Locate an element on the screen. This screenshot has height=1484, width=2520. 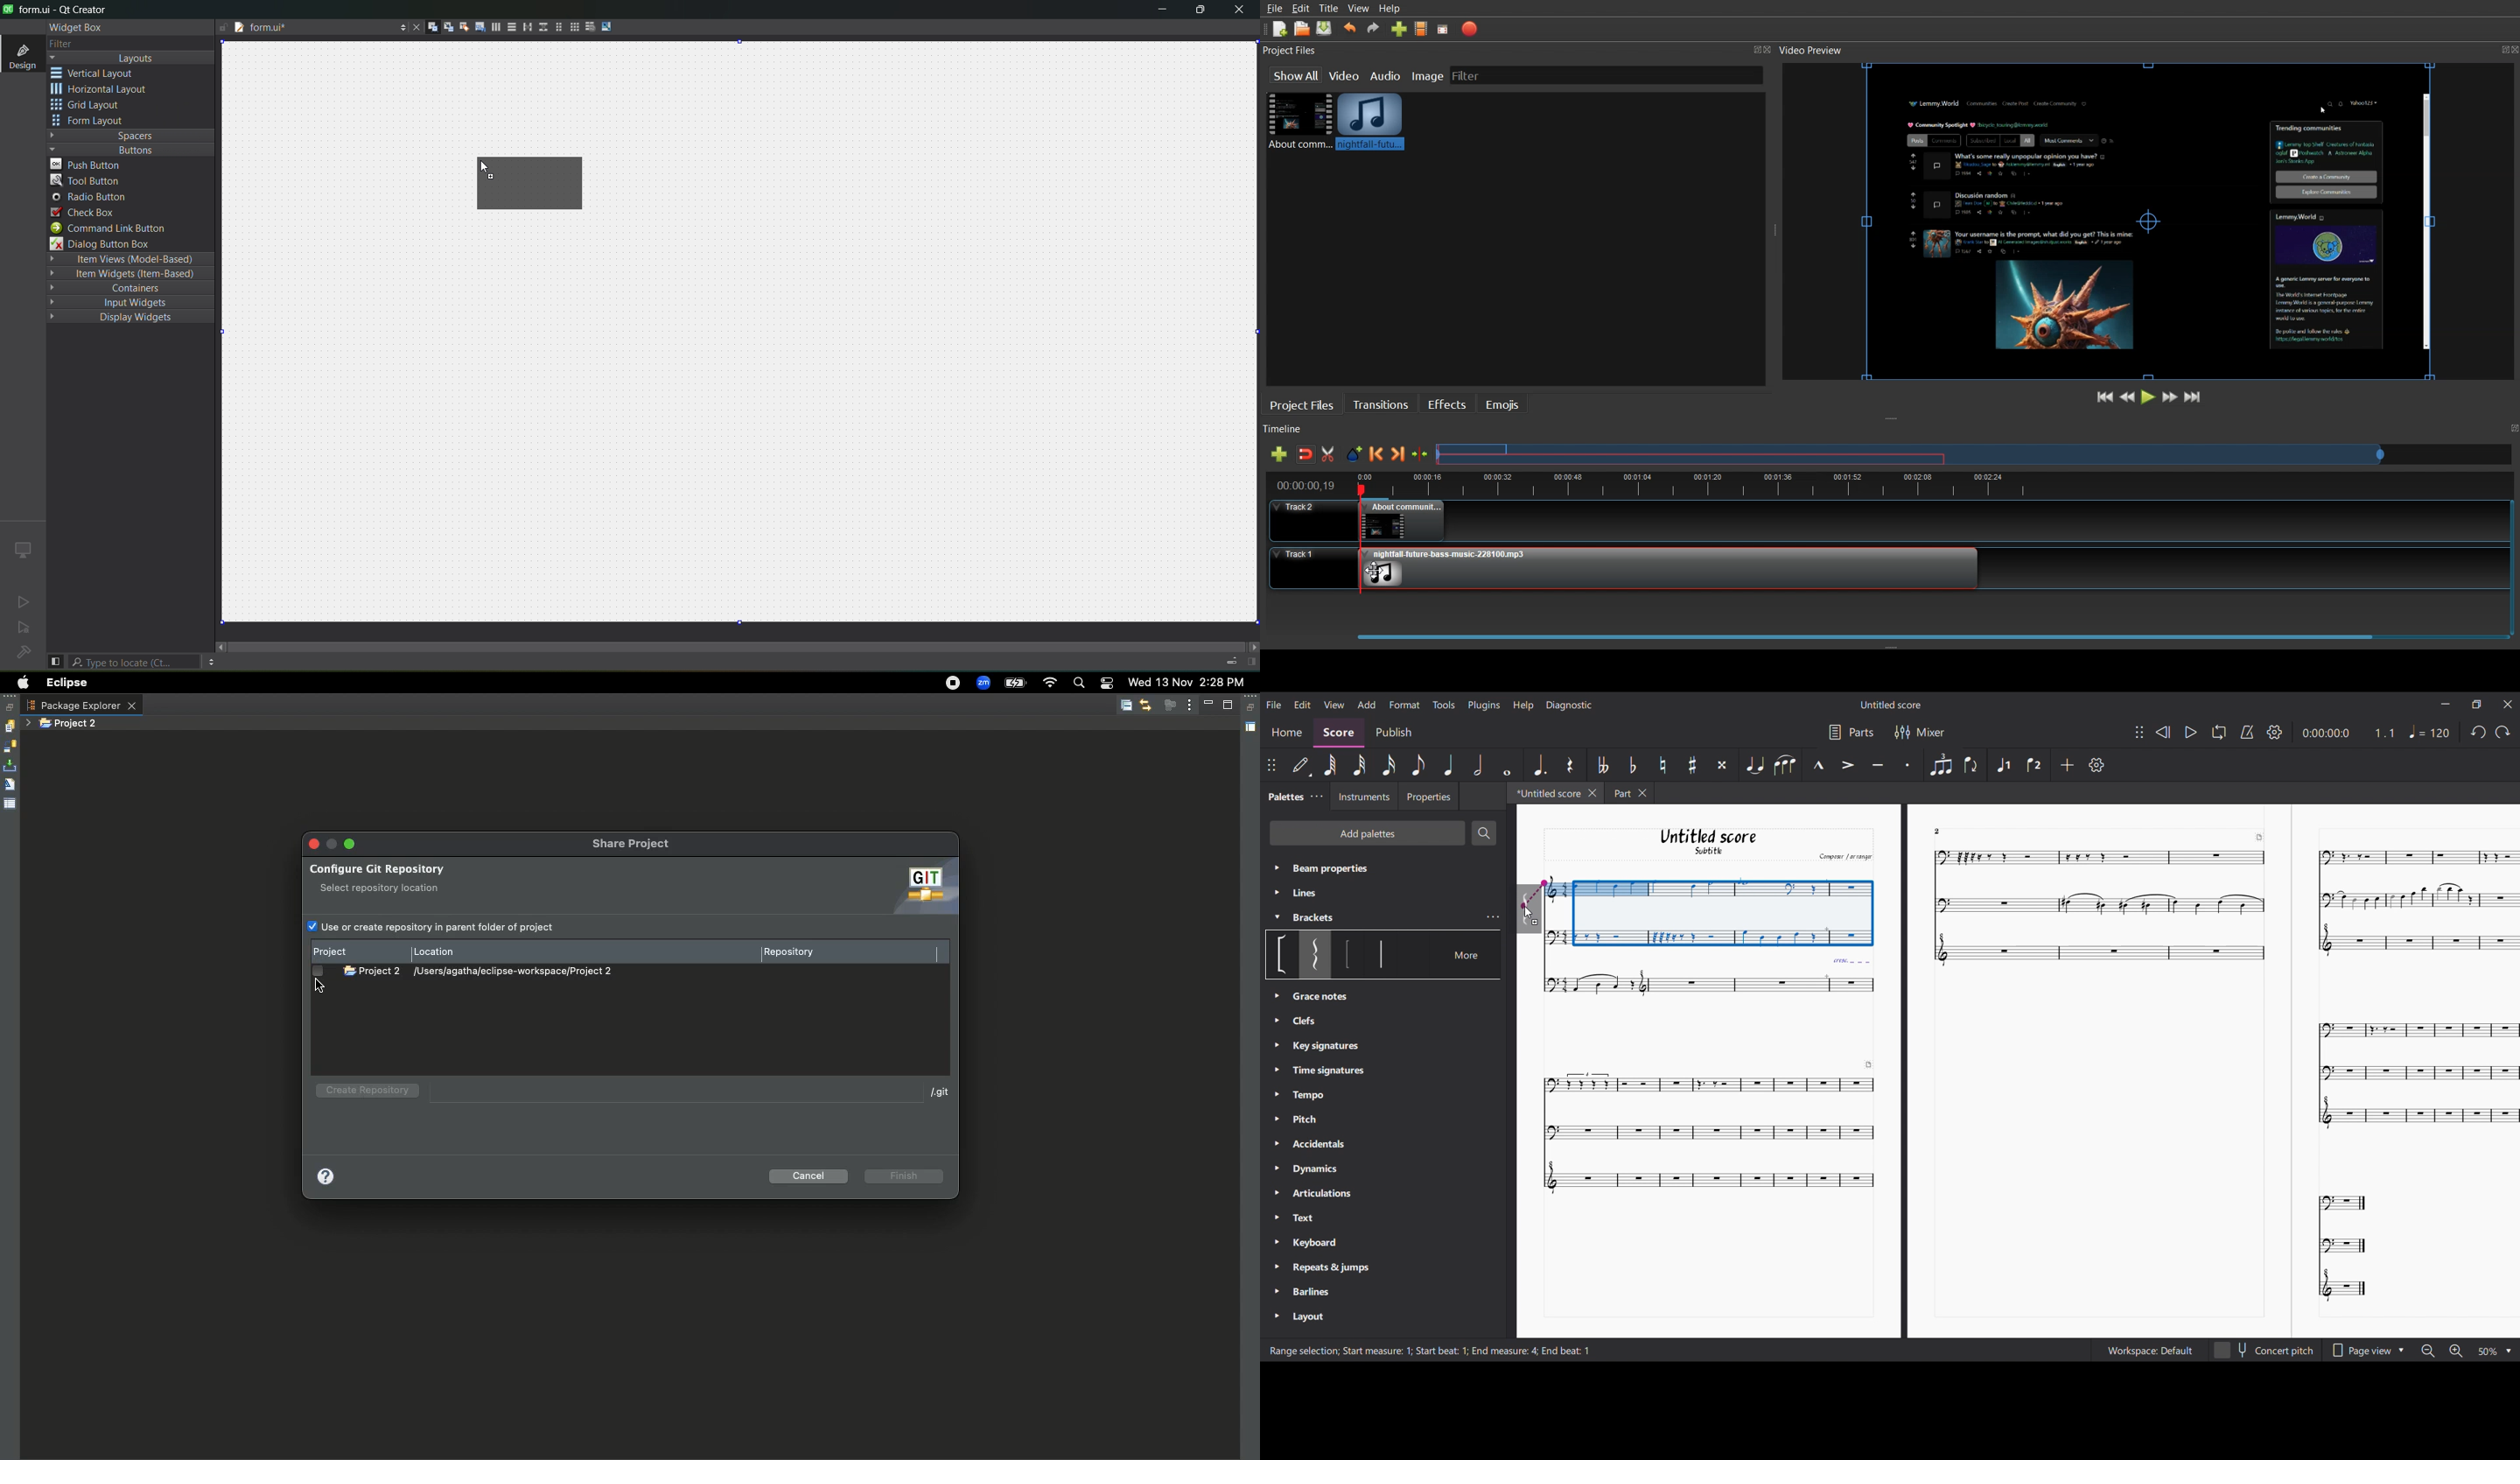
Augmentation dot is located at coordinates (1539, 765).